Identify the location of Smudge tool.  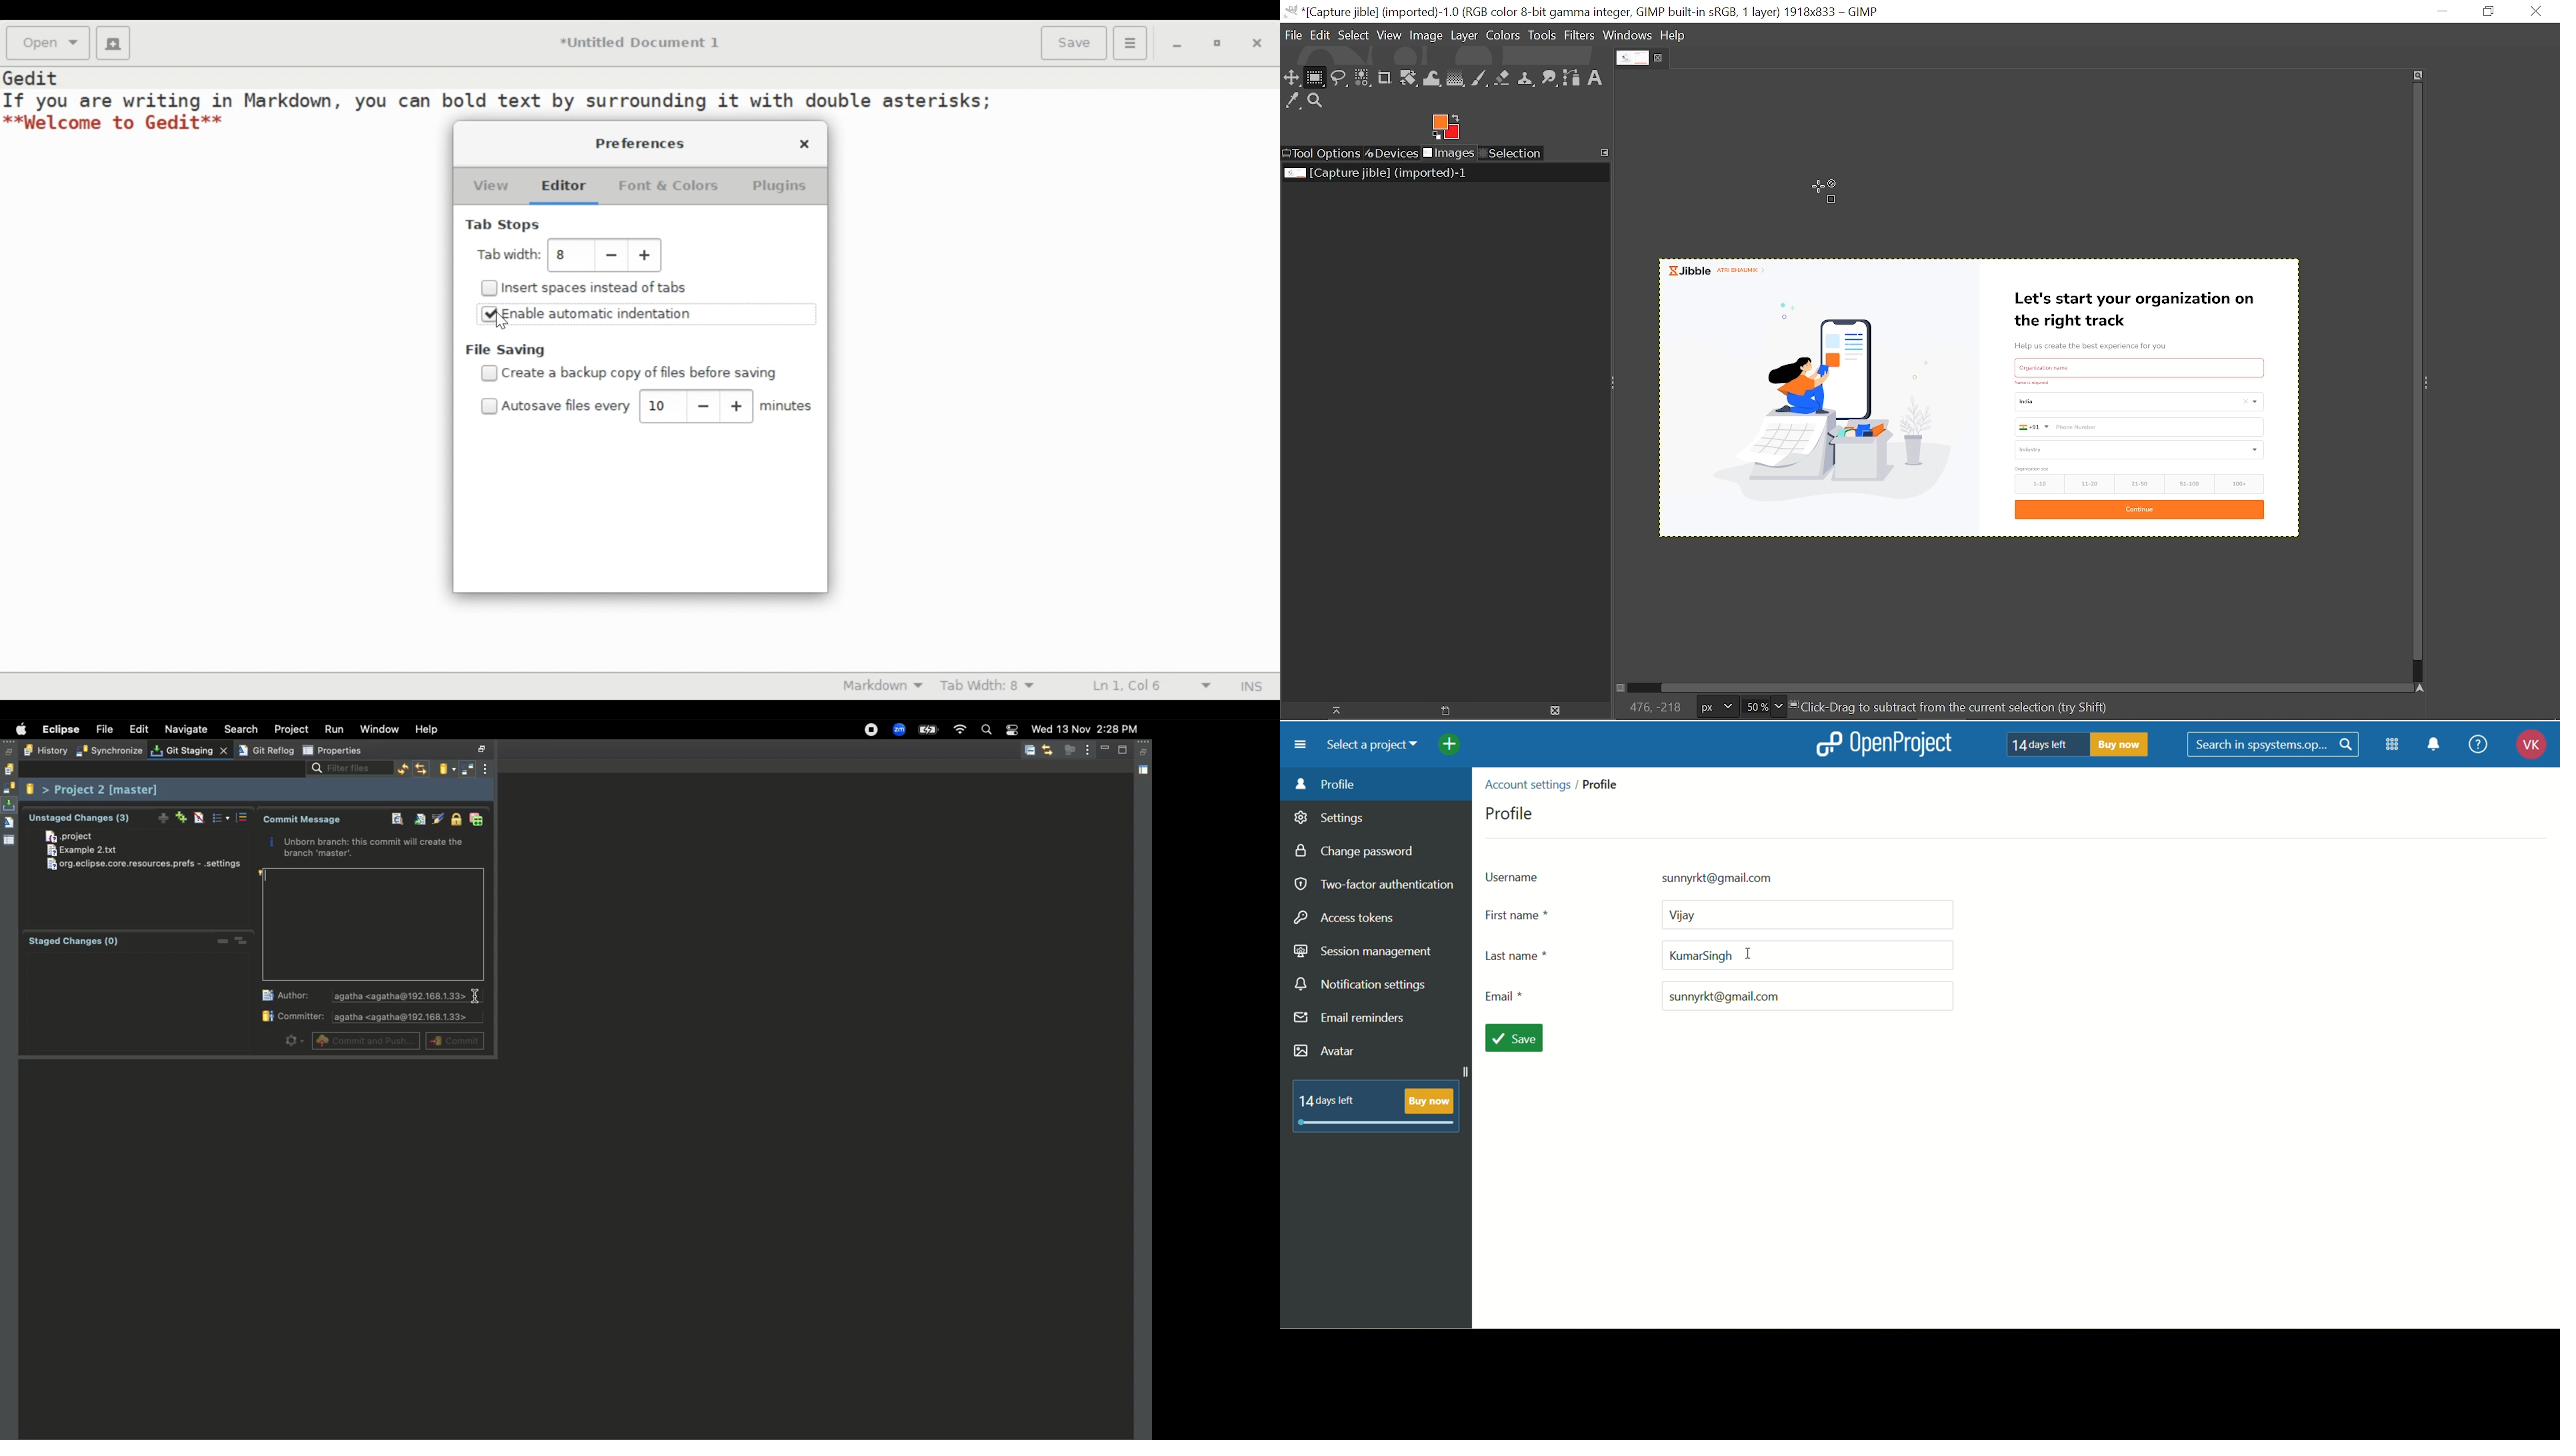
(1550, 79).